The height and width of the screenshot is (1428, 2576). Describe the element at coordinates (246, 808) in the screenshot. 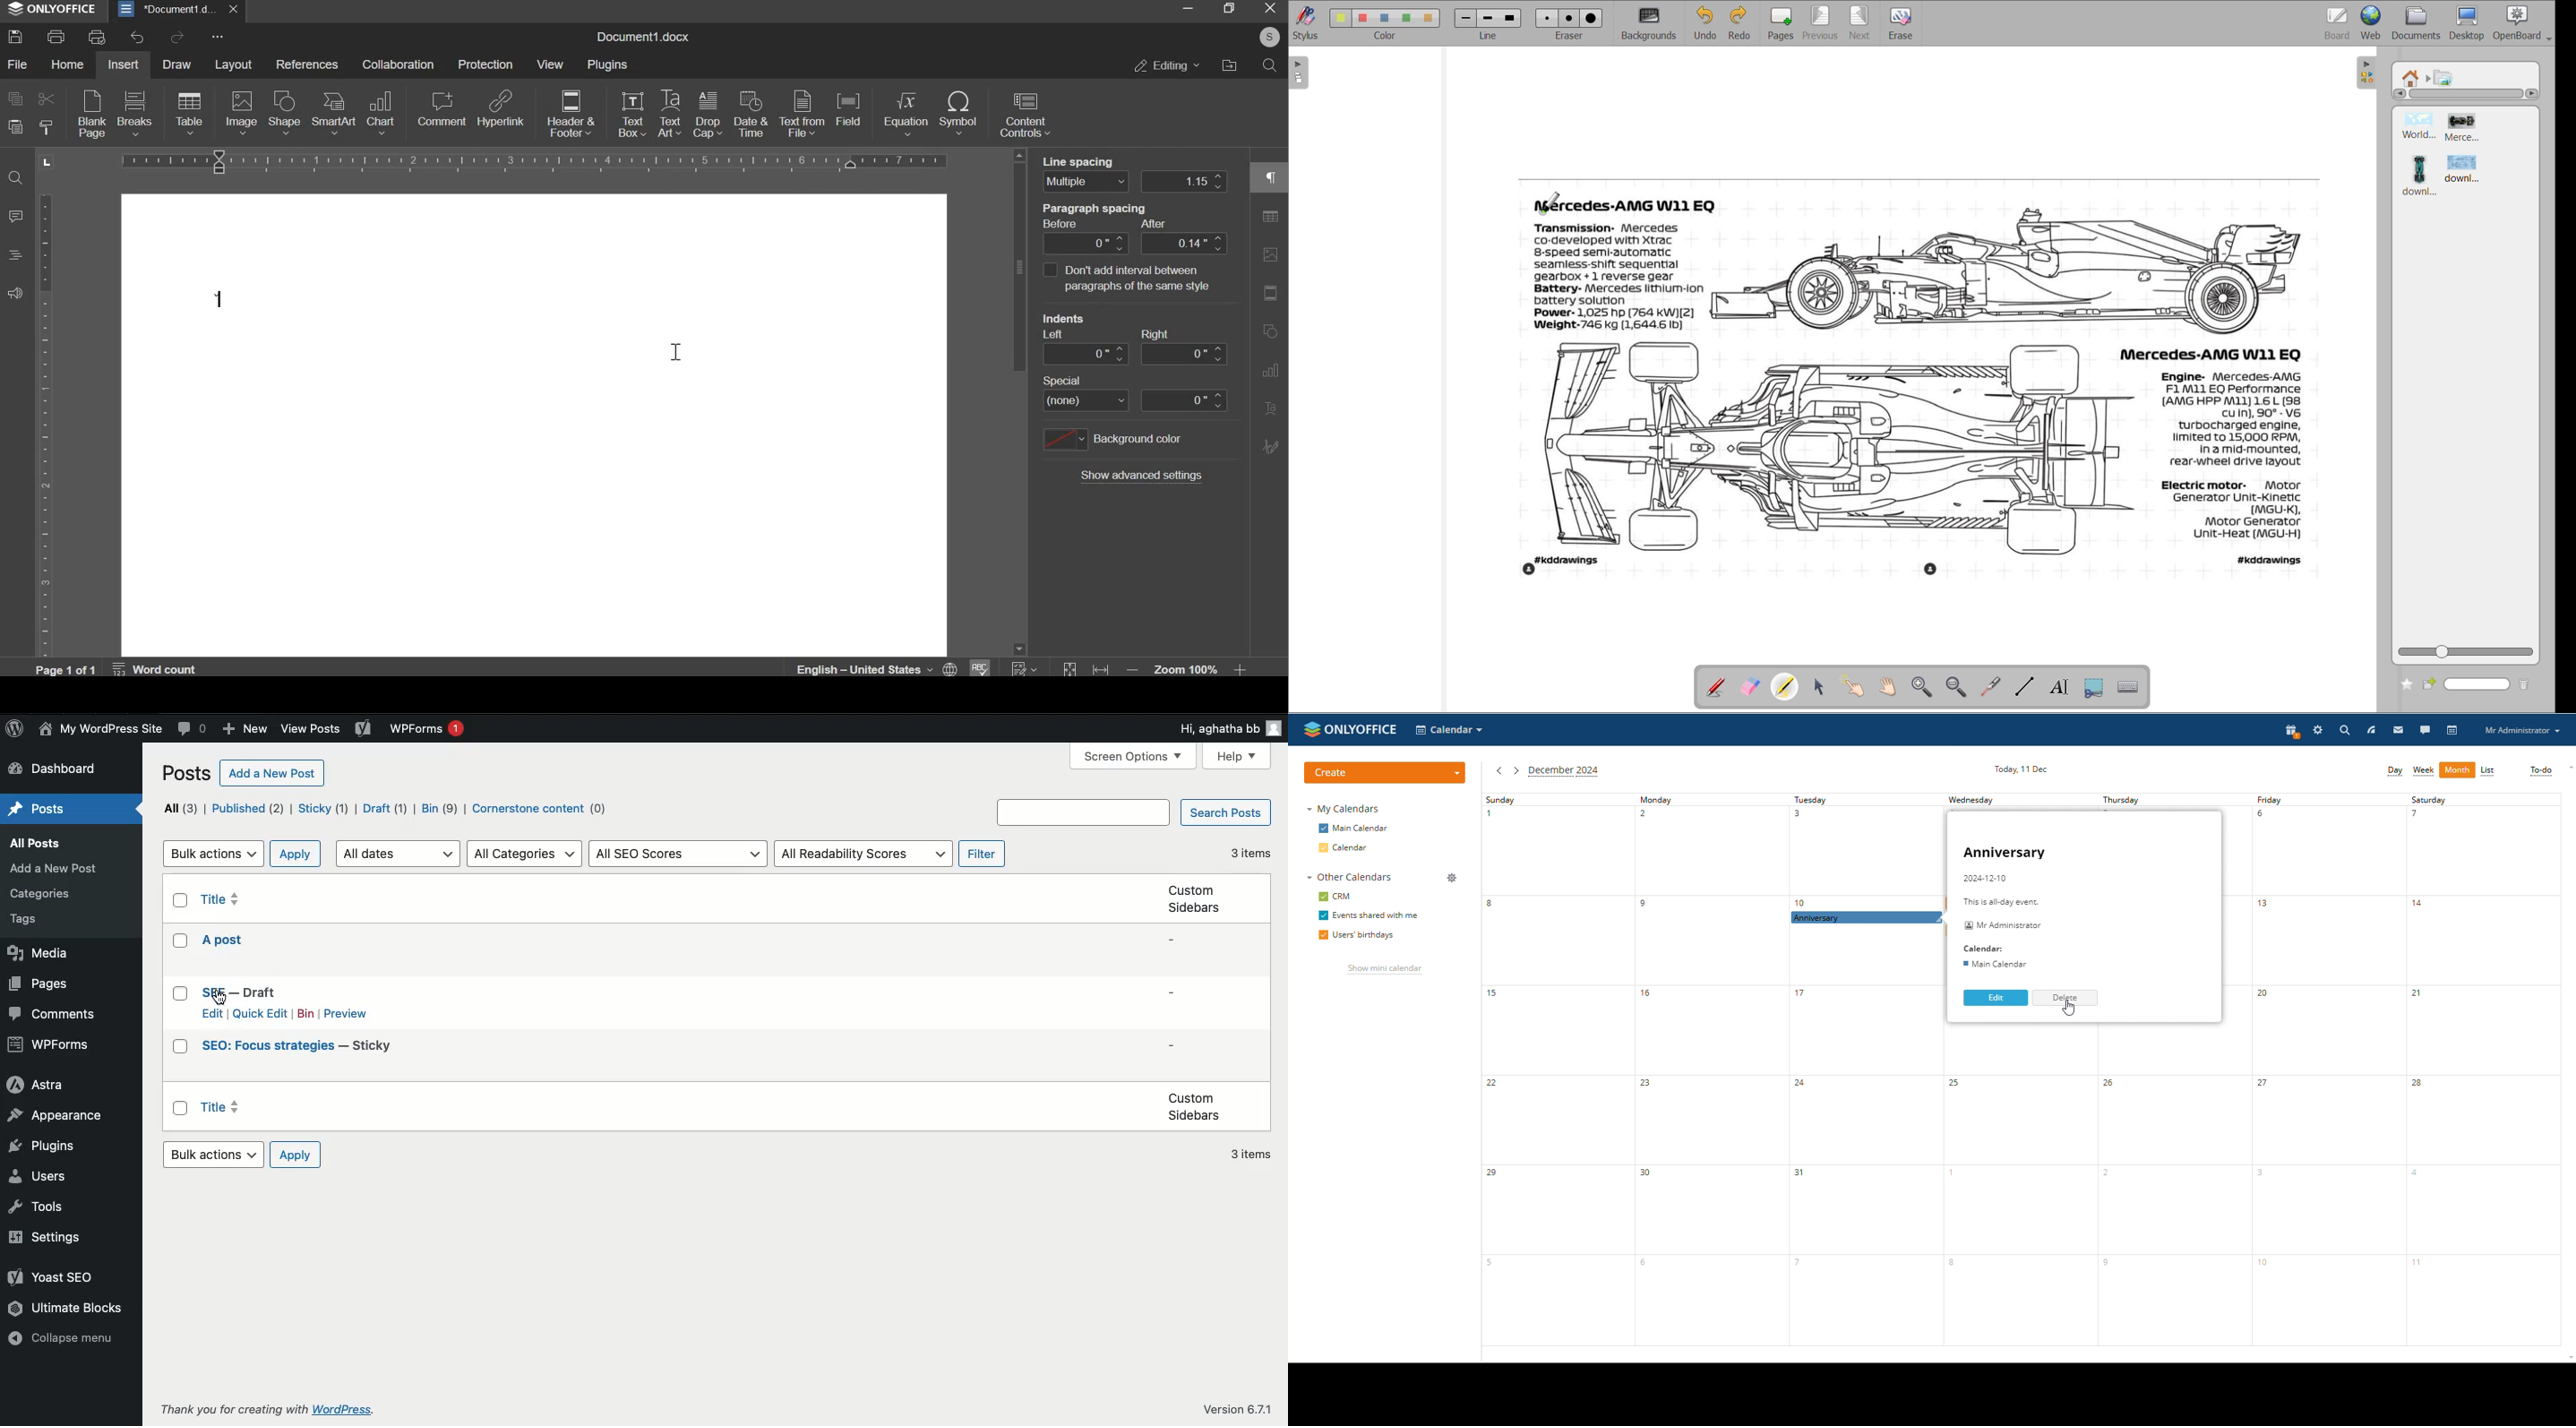

I see `Published` at that location.